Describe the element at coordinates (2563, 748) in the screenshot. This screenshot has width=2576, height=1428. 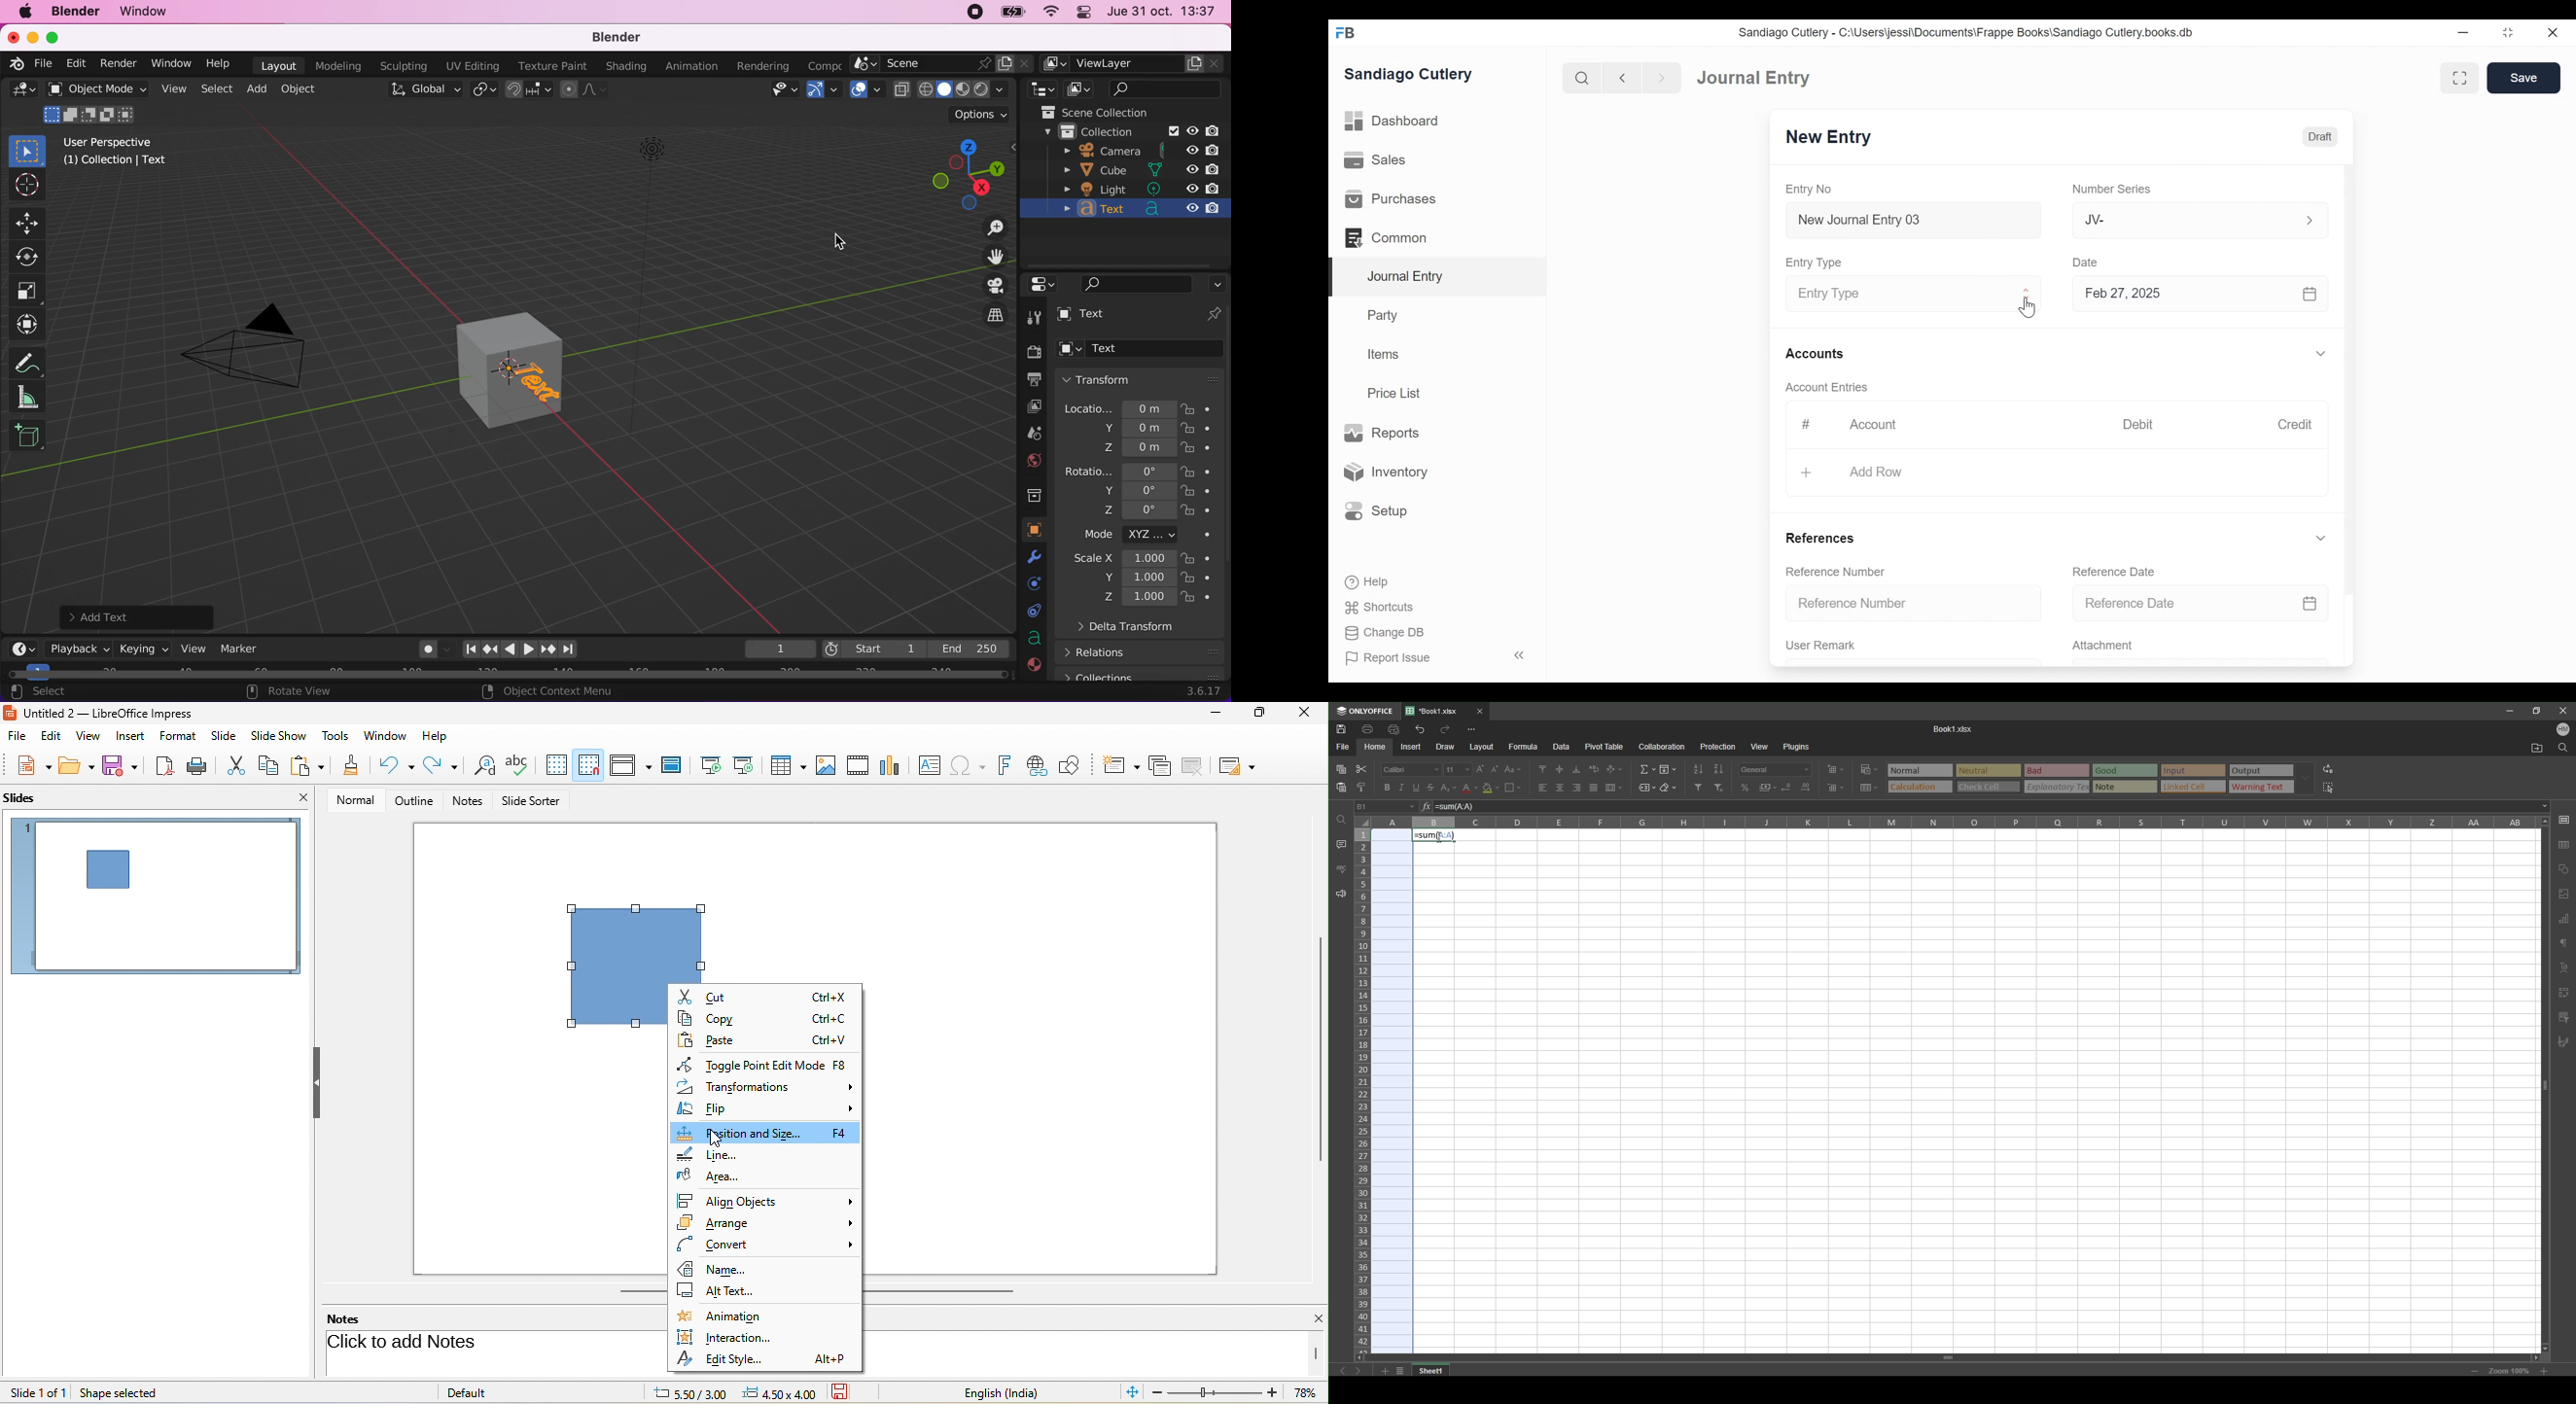
I see `search` at that location.